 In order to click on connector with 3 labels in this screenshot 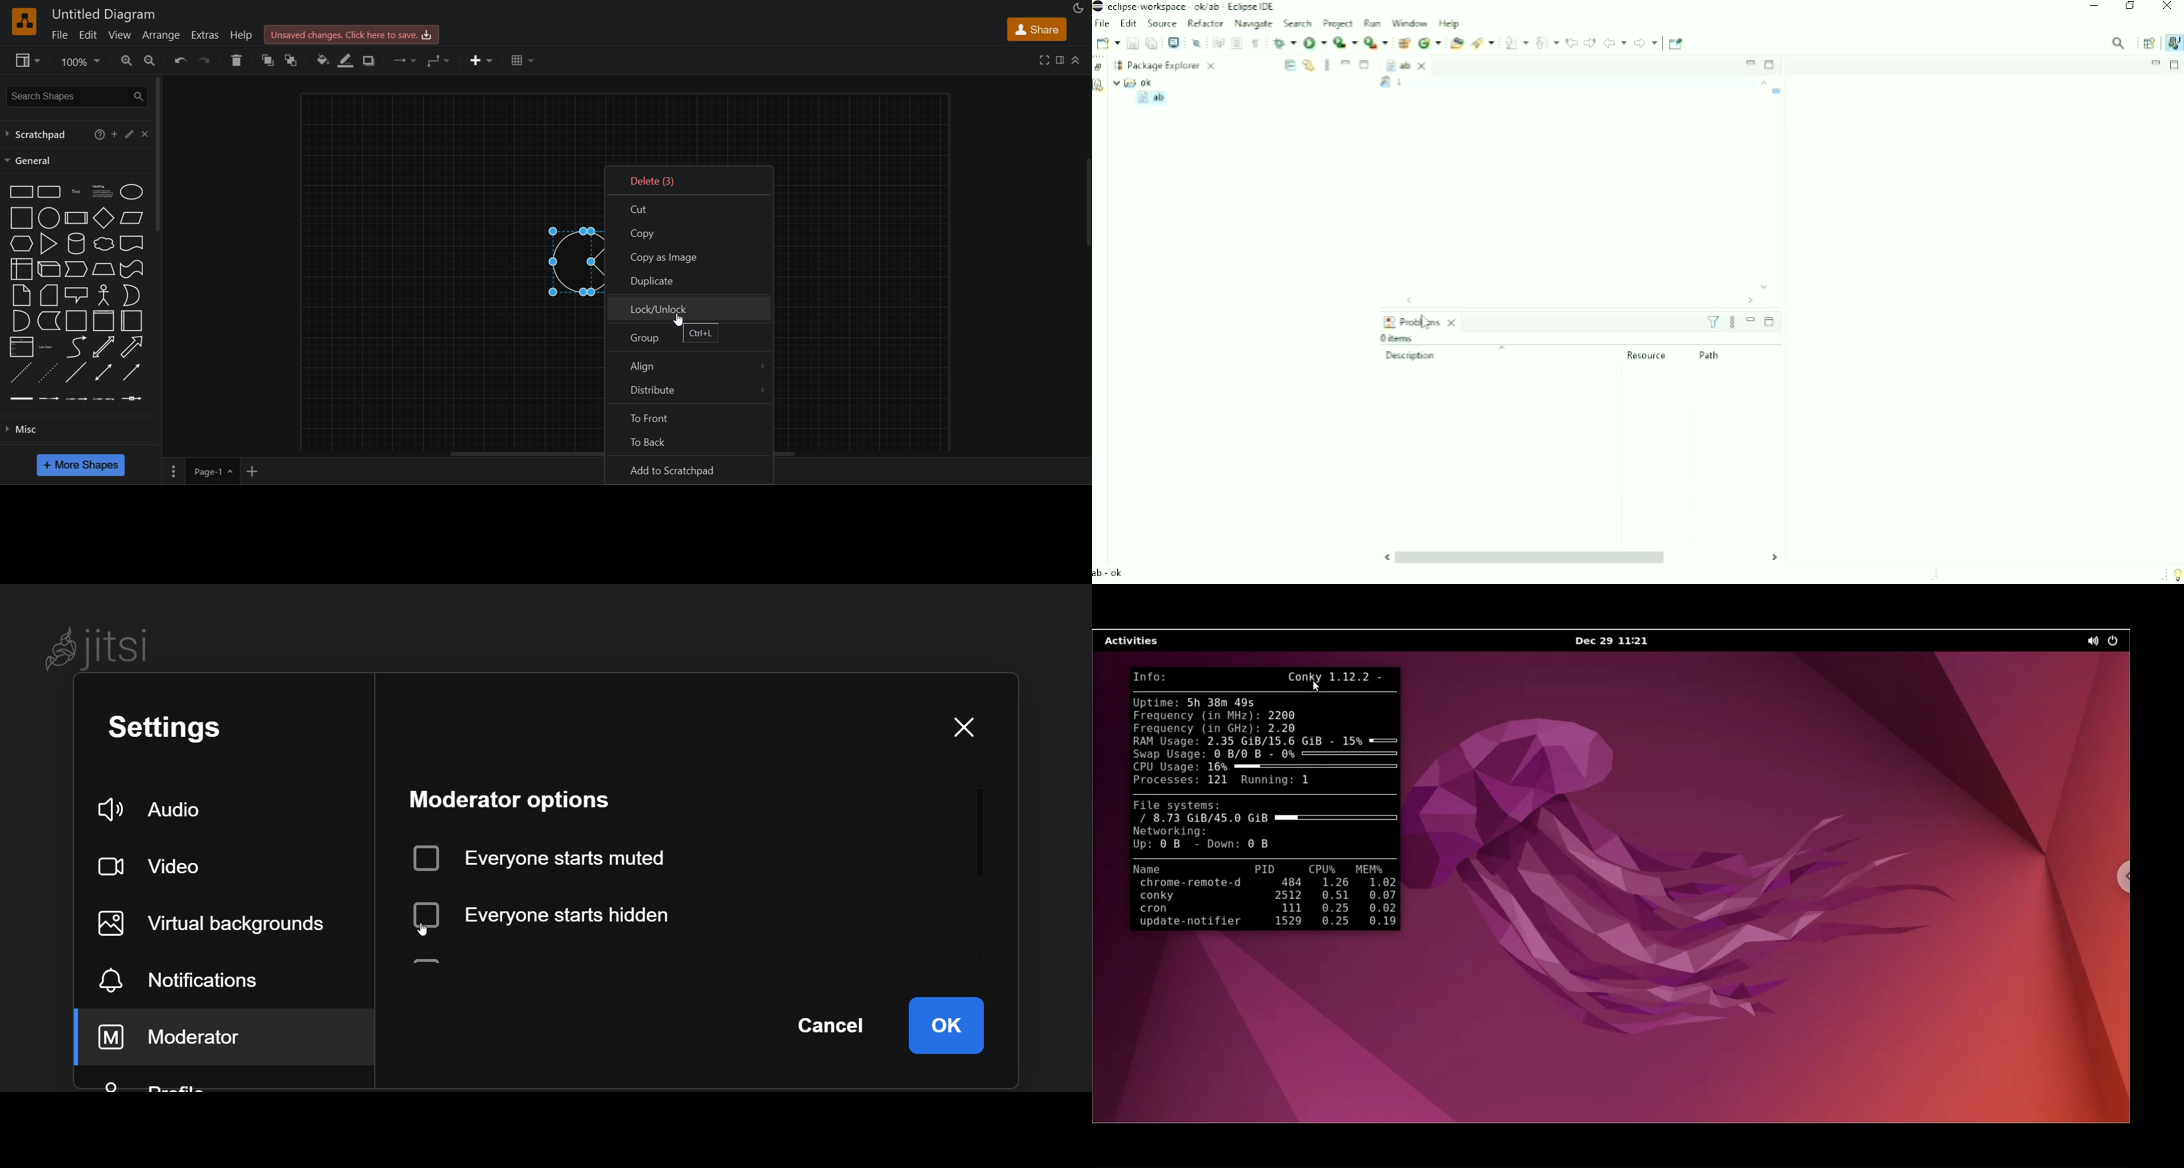, I will do `click(104, 398)`.